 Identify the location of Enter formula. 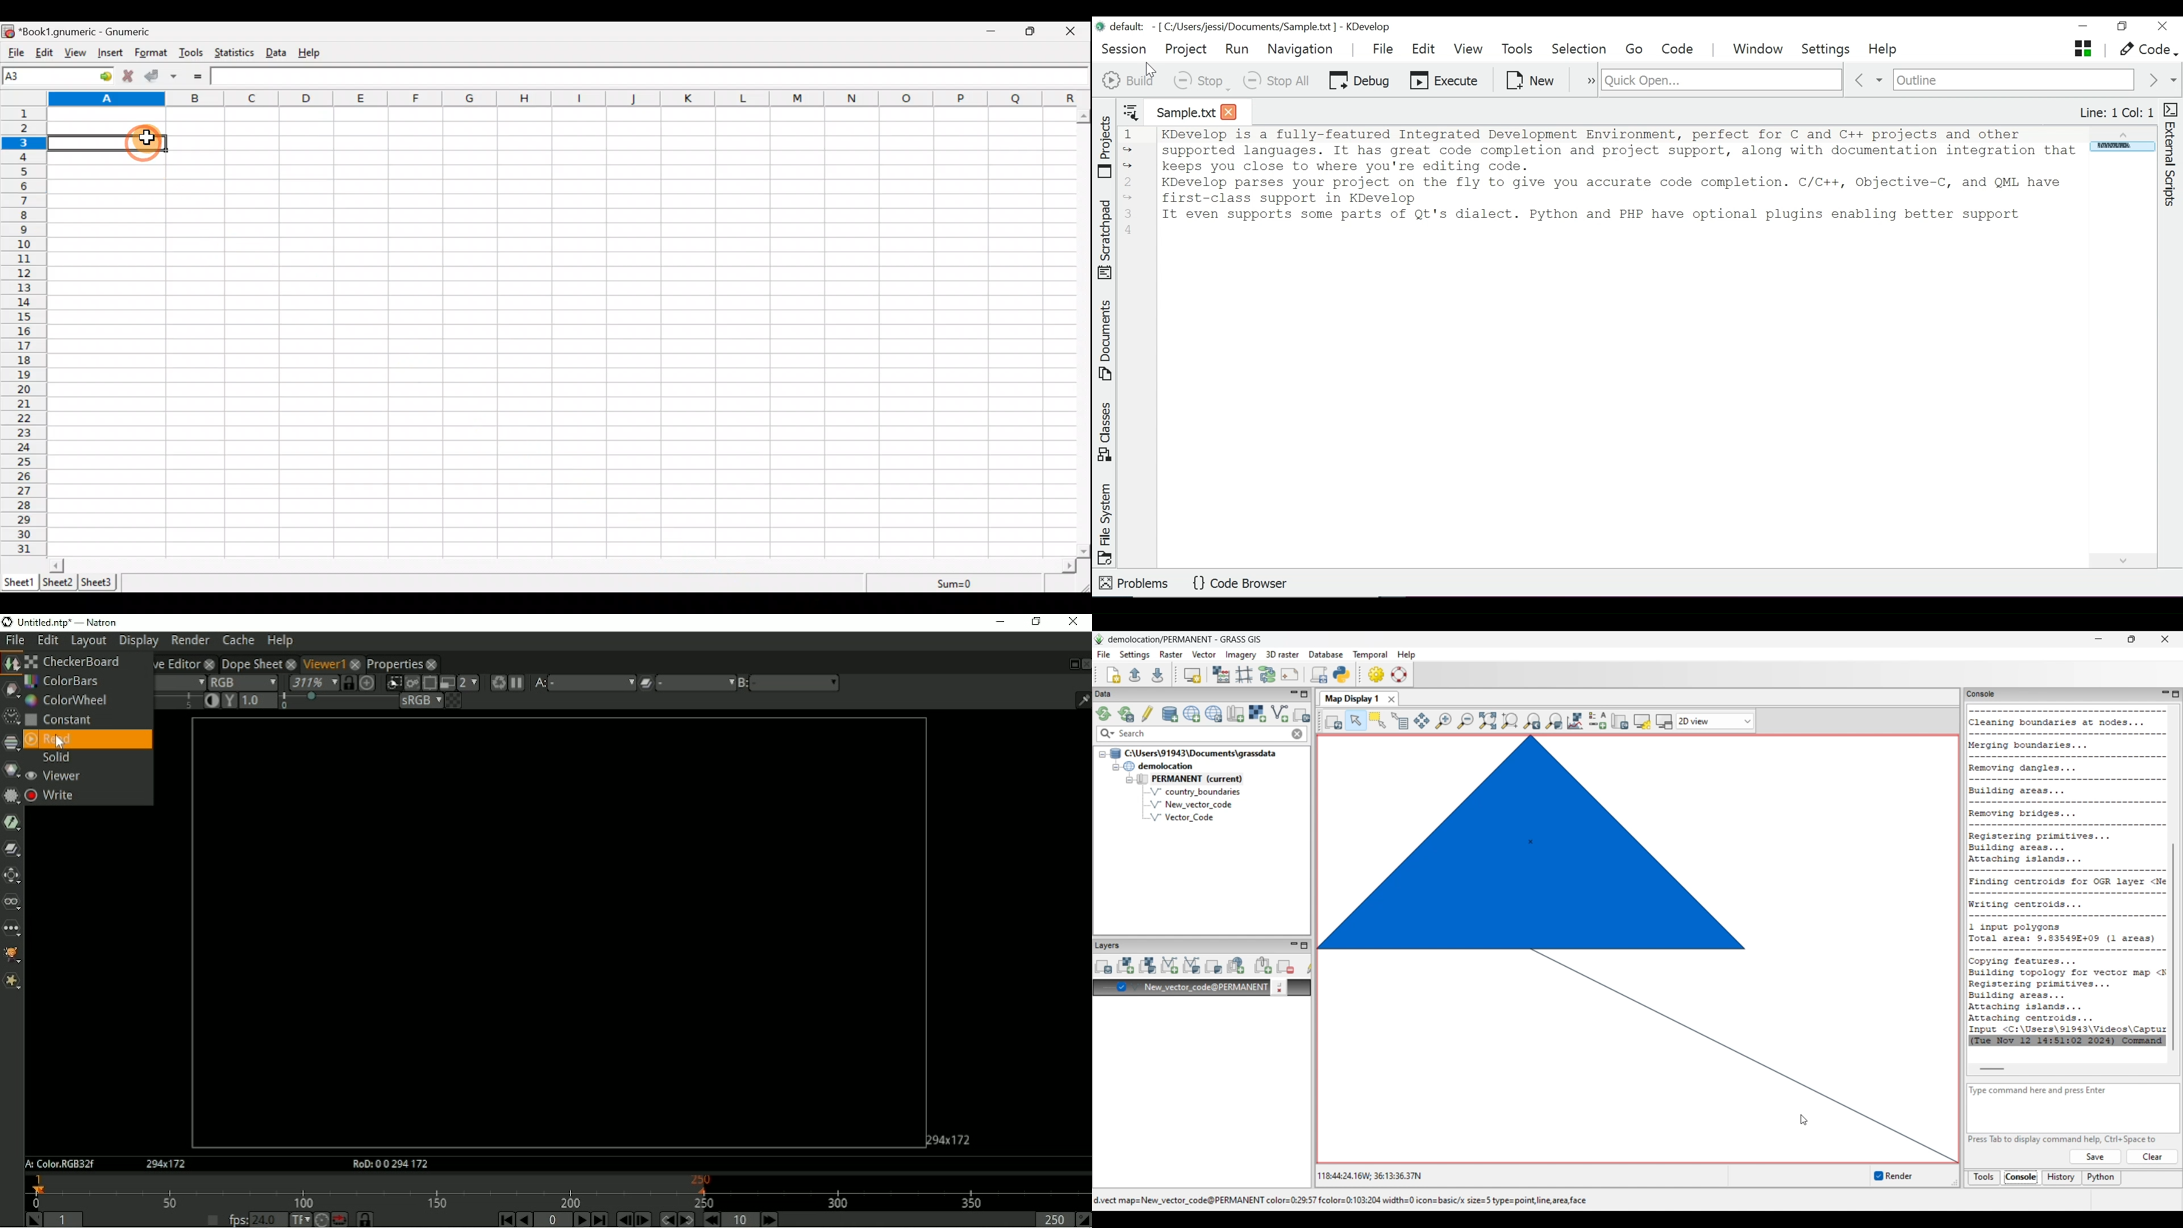
(204, 76).